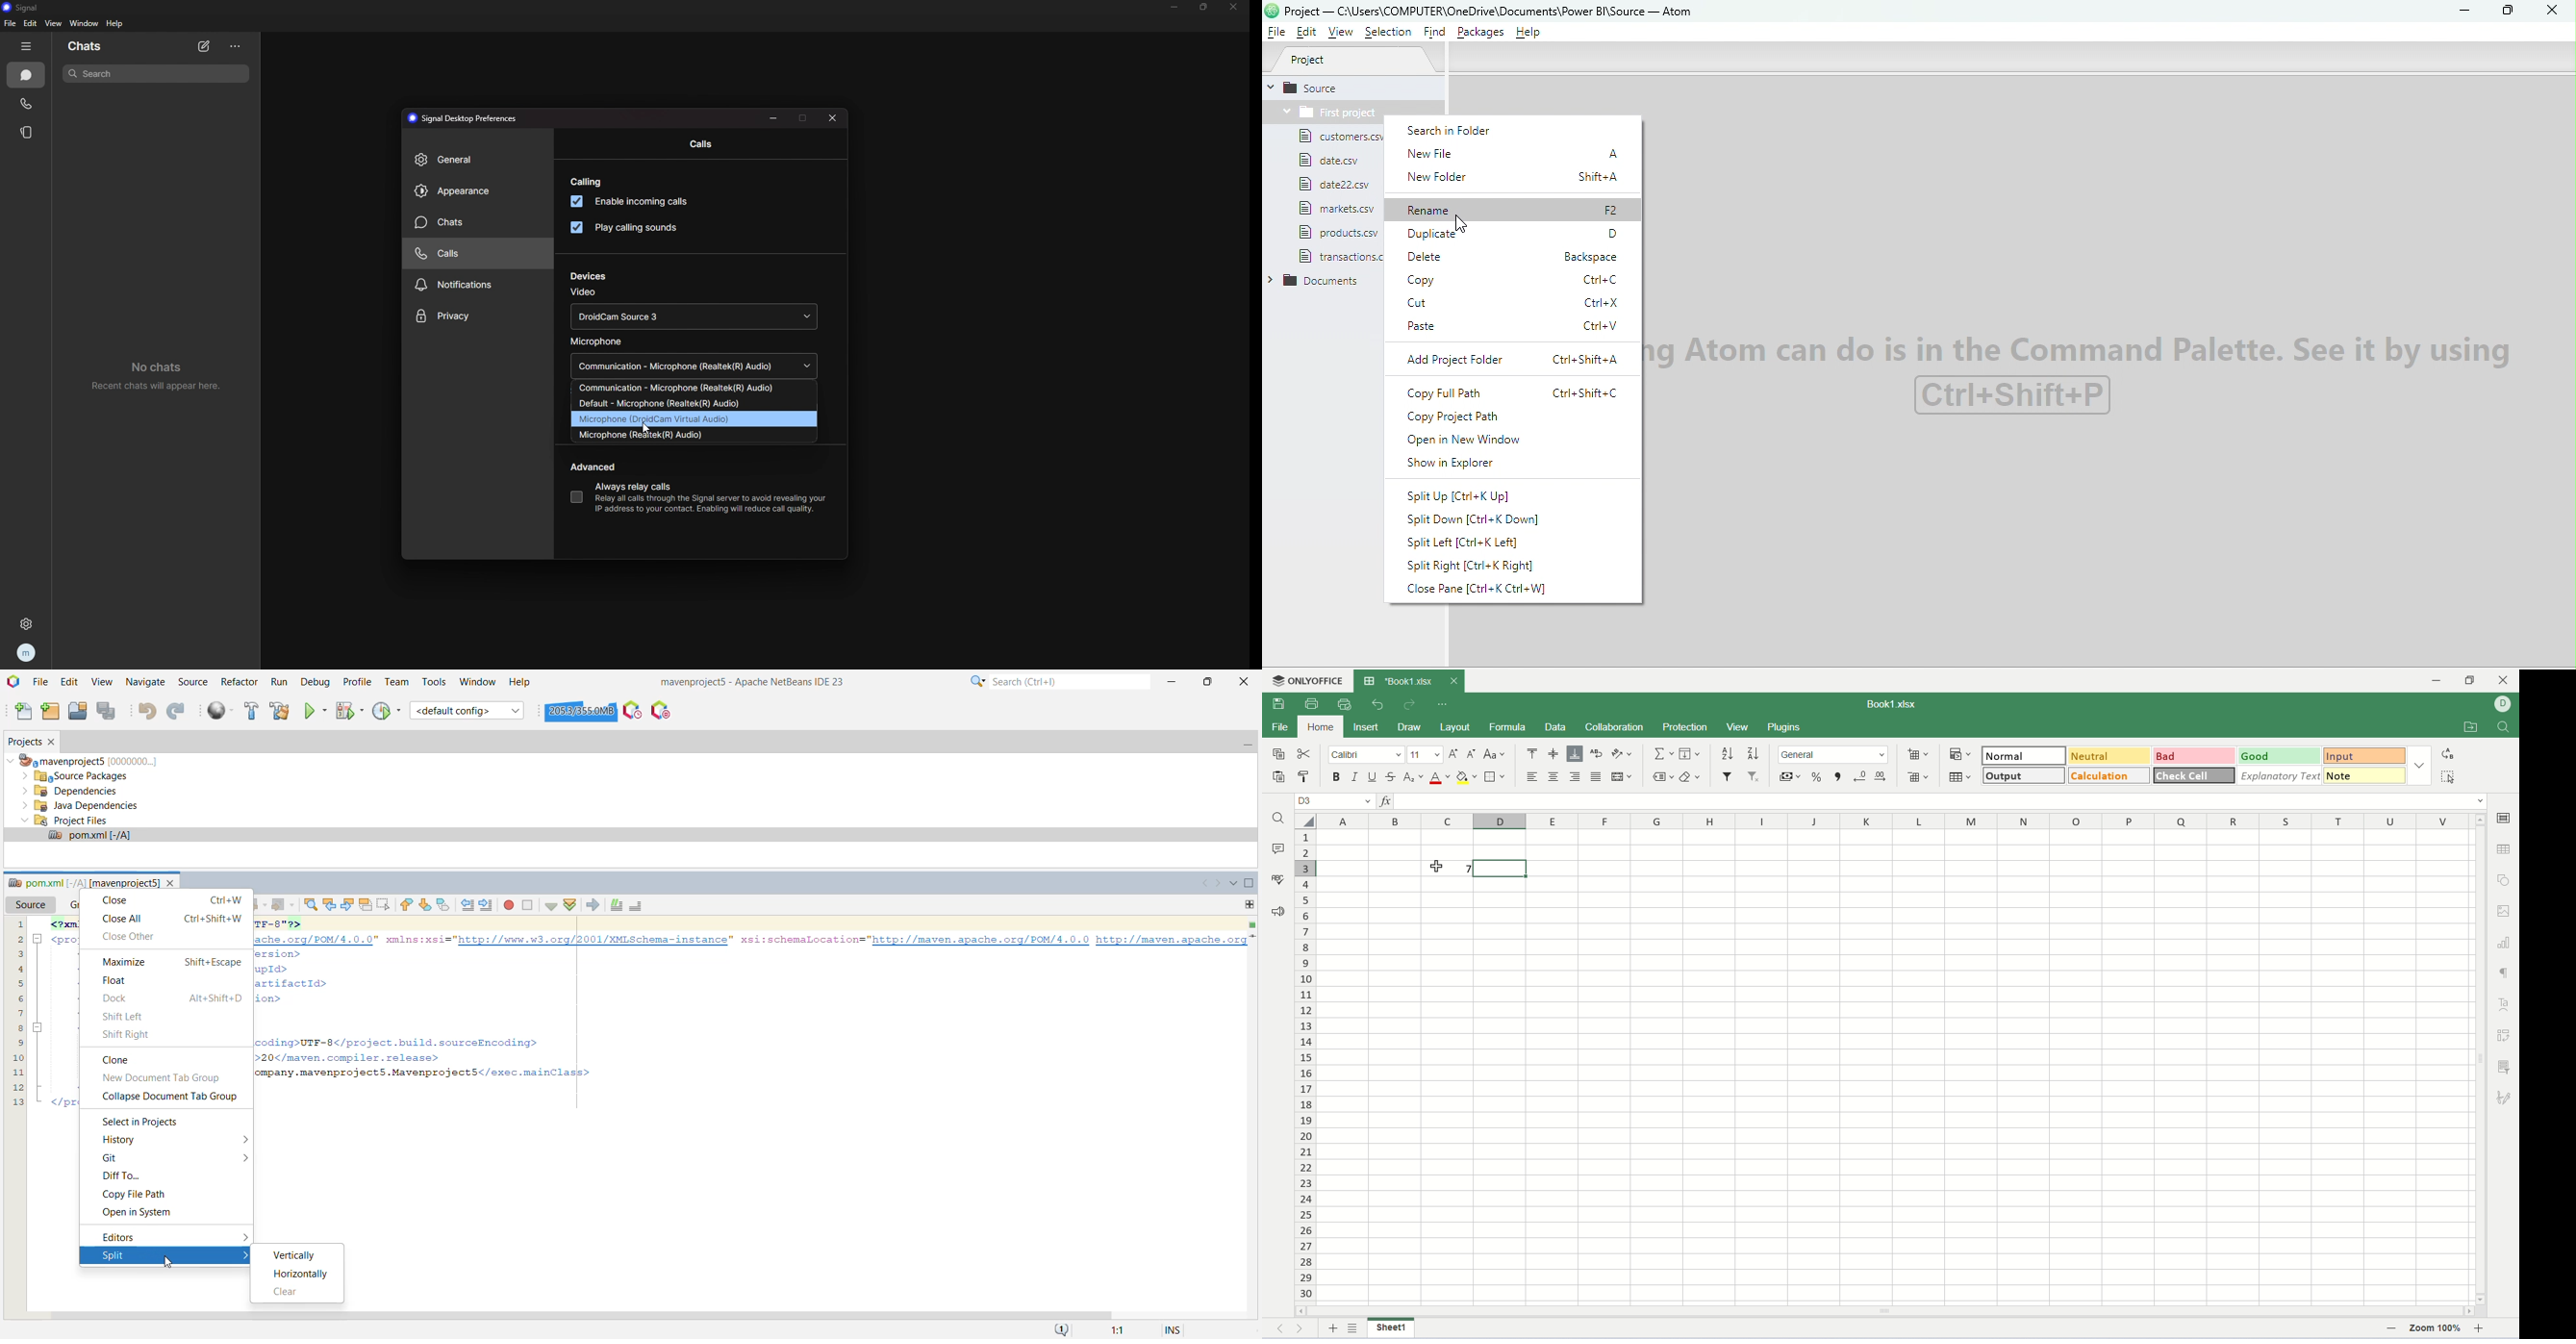 The image size is (2576, 1344). What do you see at coordinates (1516, 152) in the screenshot?
I see `New file` at bounding box center [1516, 152].